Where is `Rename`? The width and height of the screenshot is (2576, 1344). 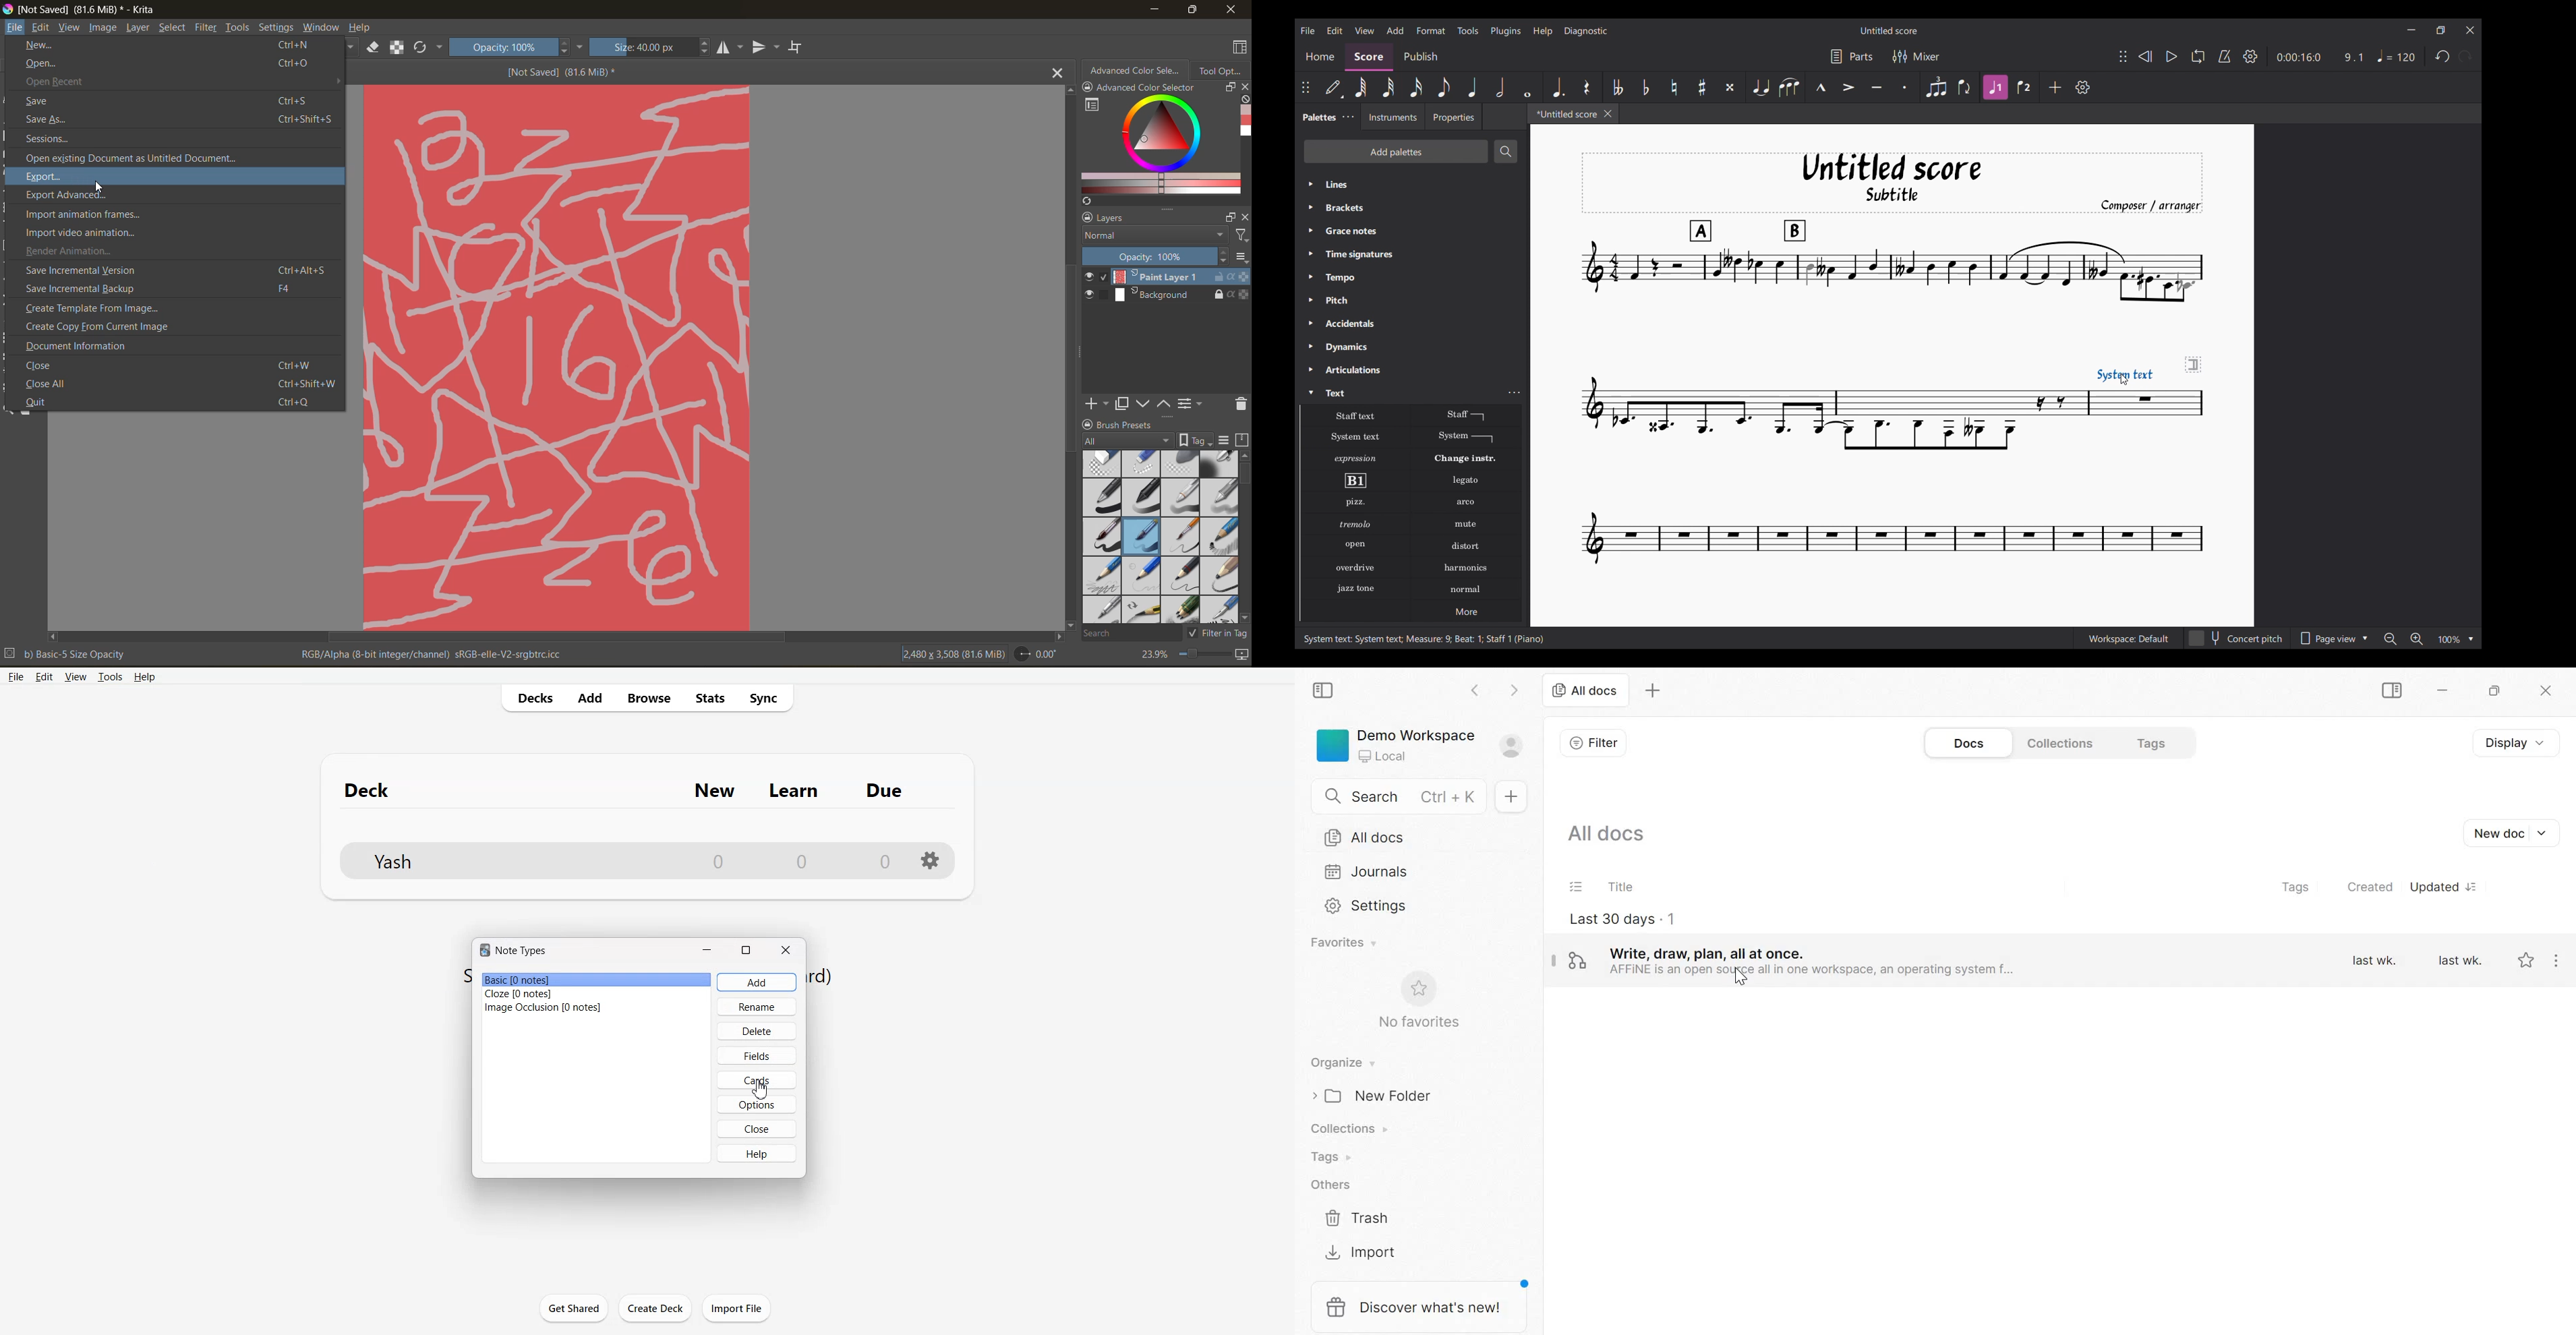 Rename is located at coordinates (757, 1007).